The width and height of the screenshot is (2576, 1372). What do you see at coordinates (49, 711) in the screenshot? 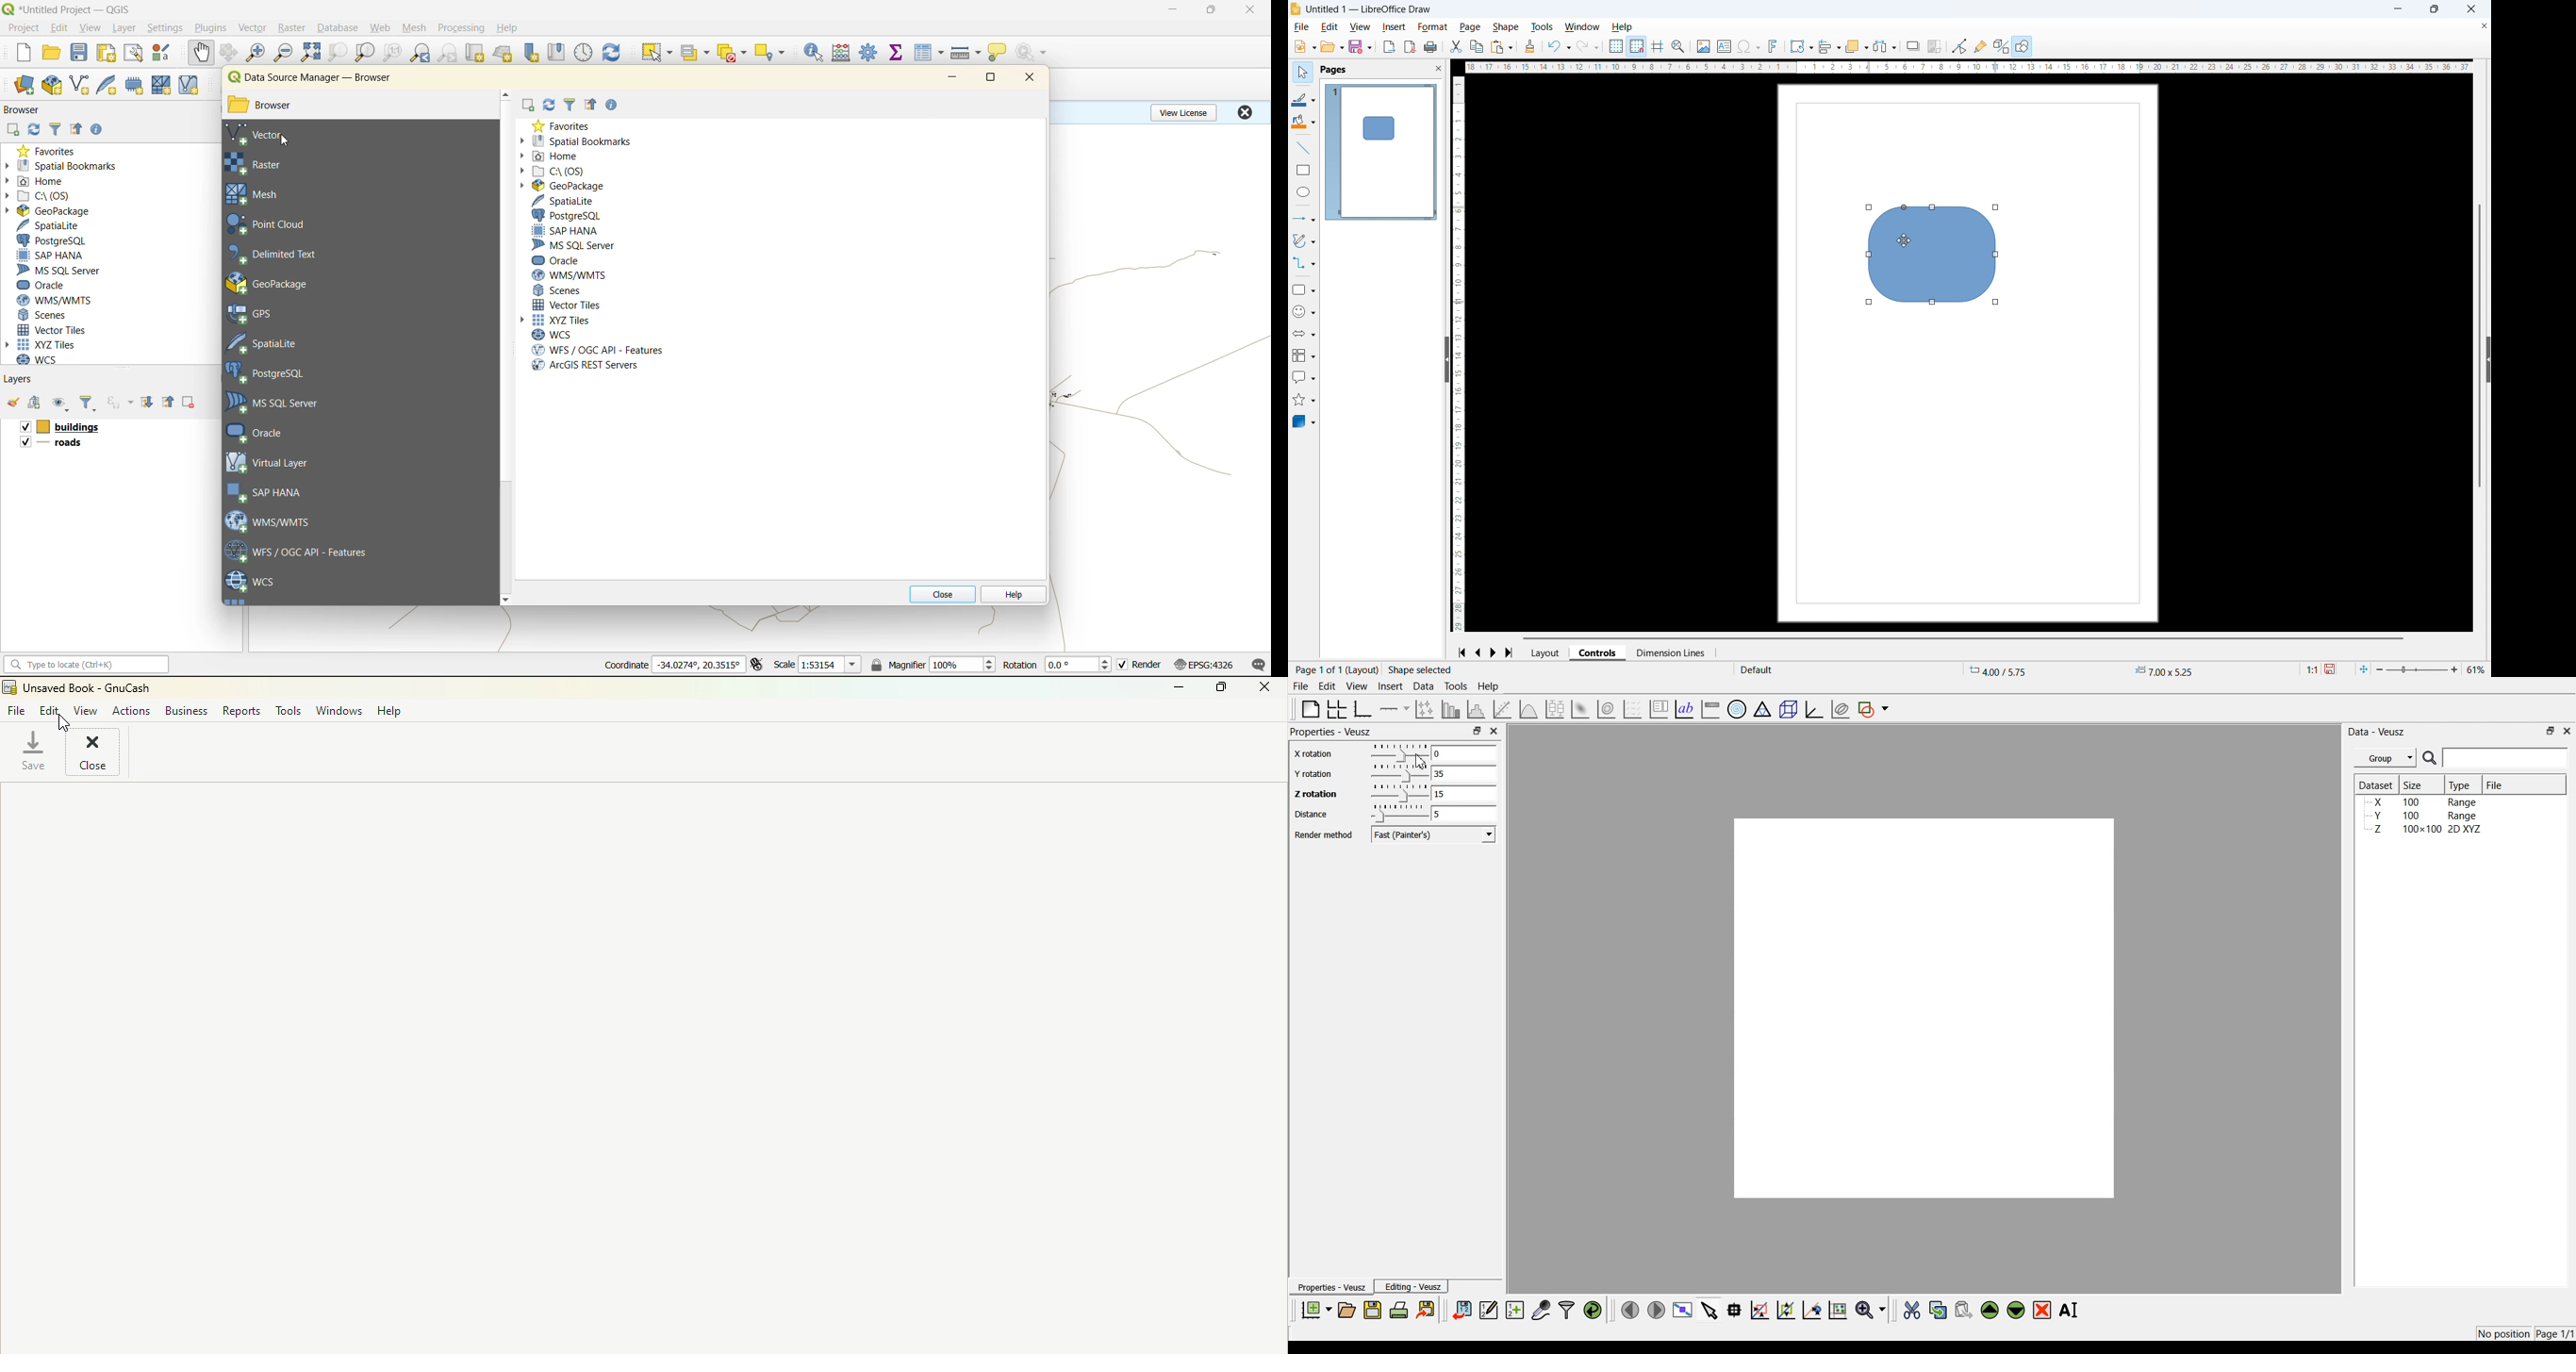
I see `Edit` at bounding box center [49, 711].